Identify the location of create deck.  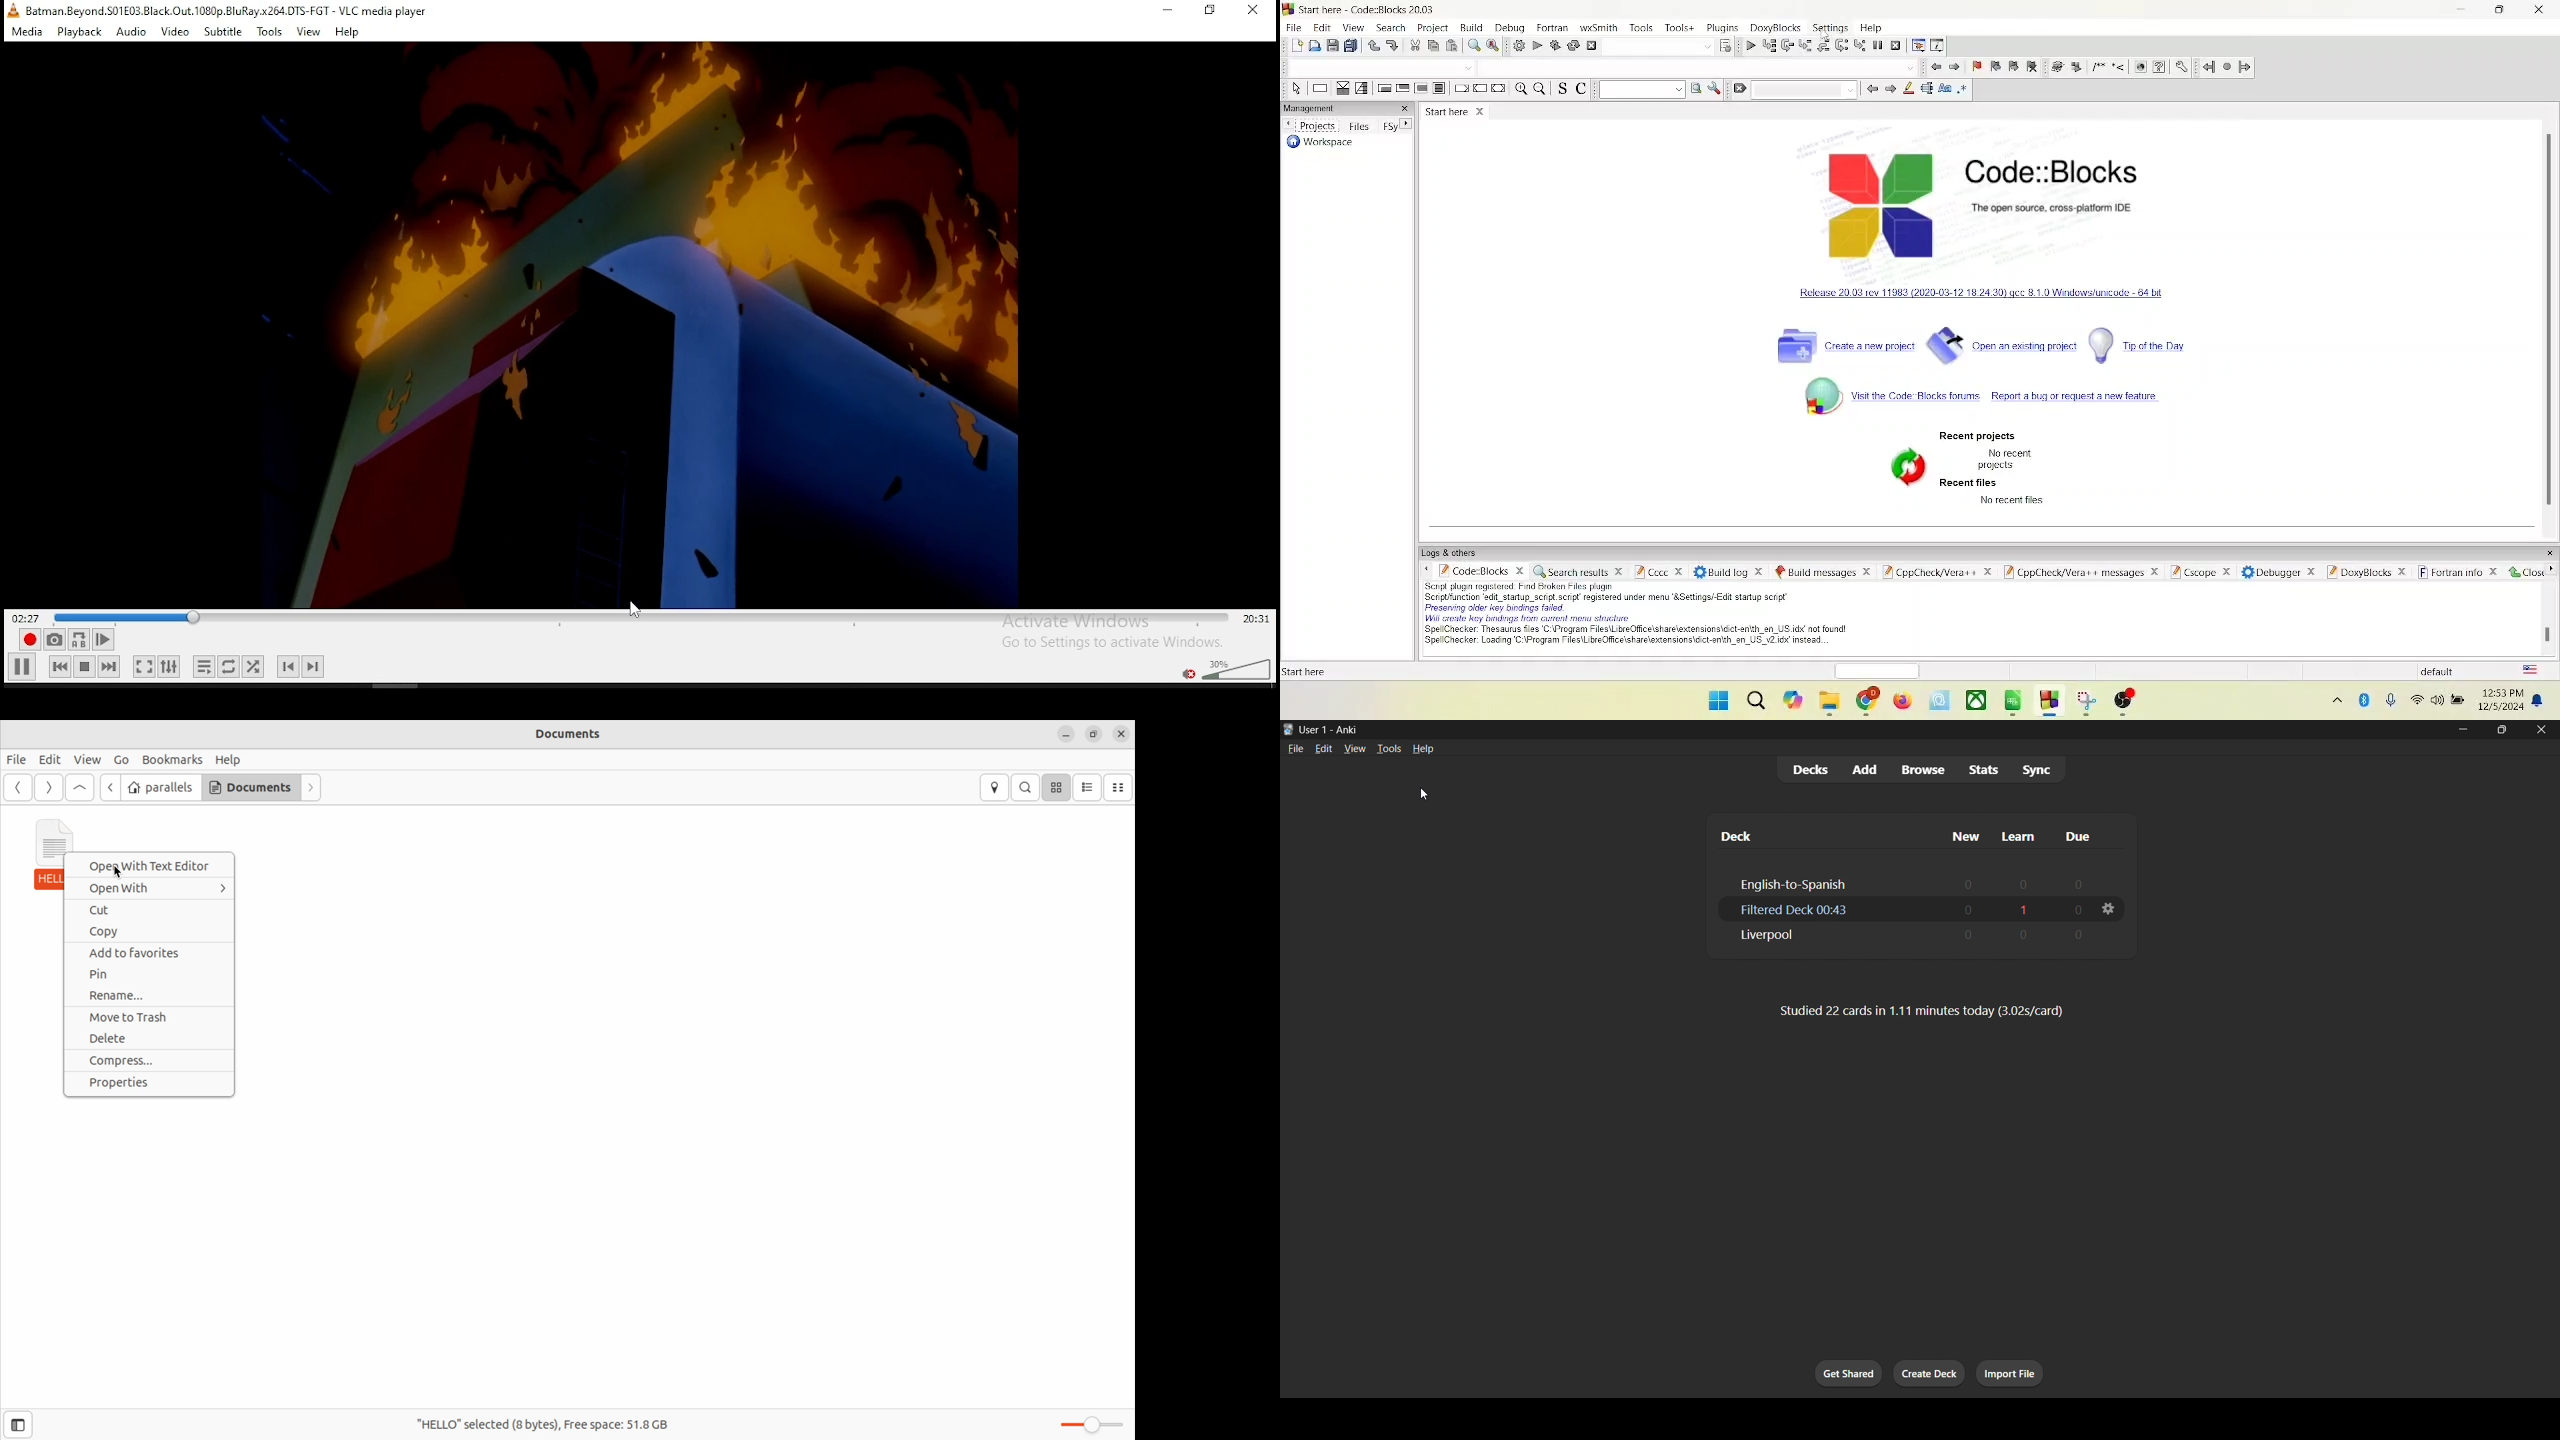
(1927, 1377).